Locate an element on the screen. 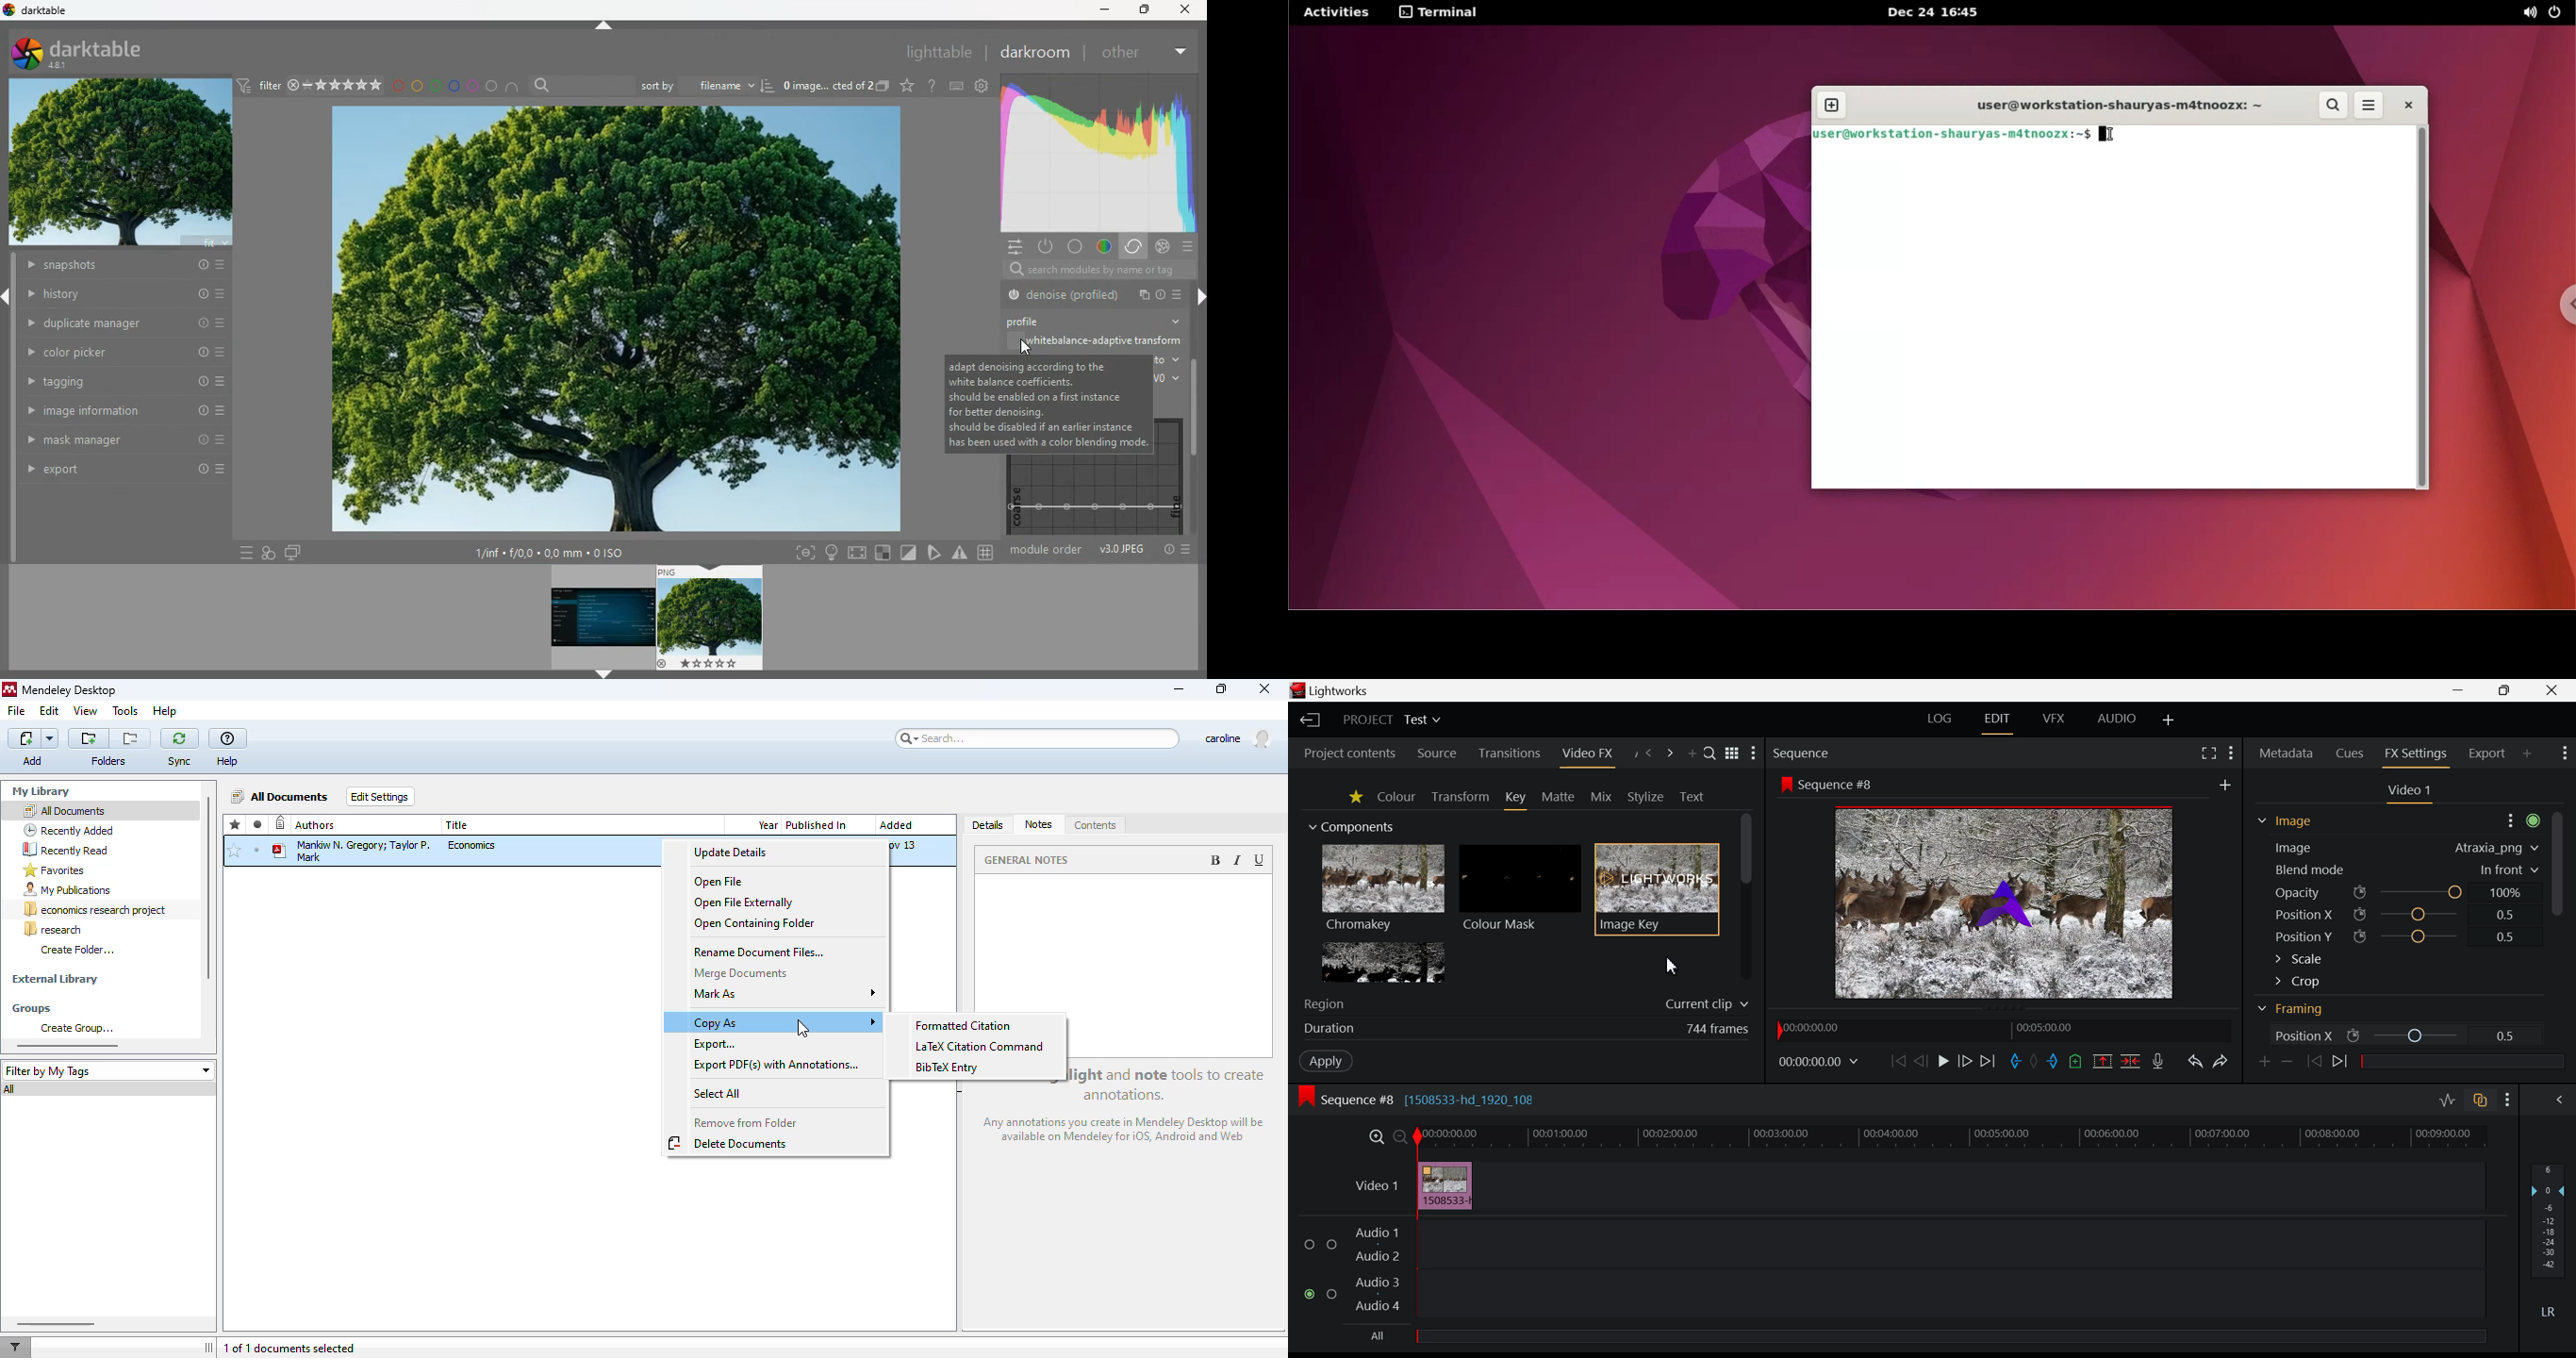 The height and width of the screenshot is (1372, 2576). Scroll Bar is located at coordinates (1746, 896).